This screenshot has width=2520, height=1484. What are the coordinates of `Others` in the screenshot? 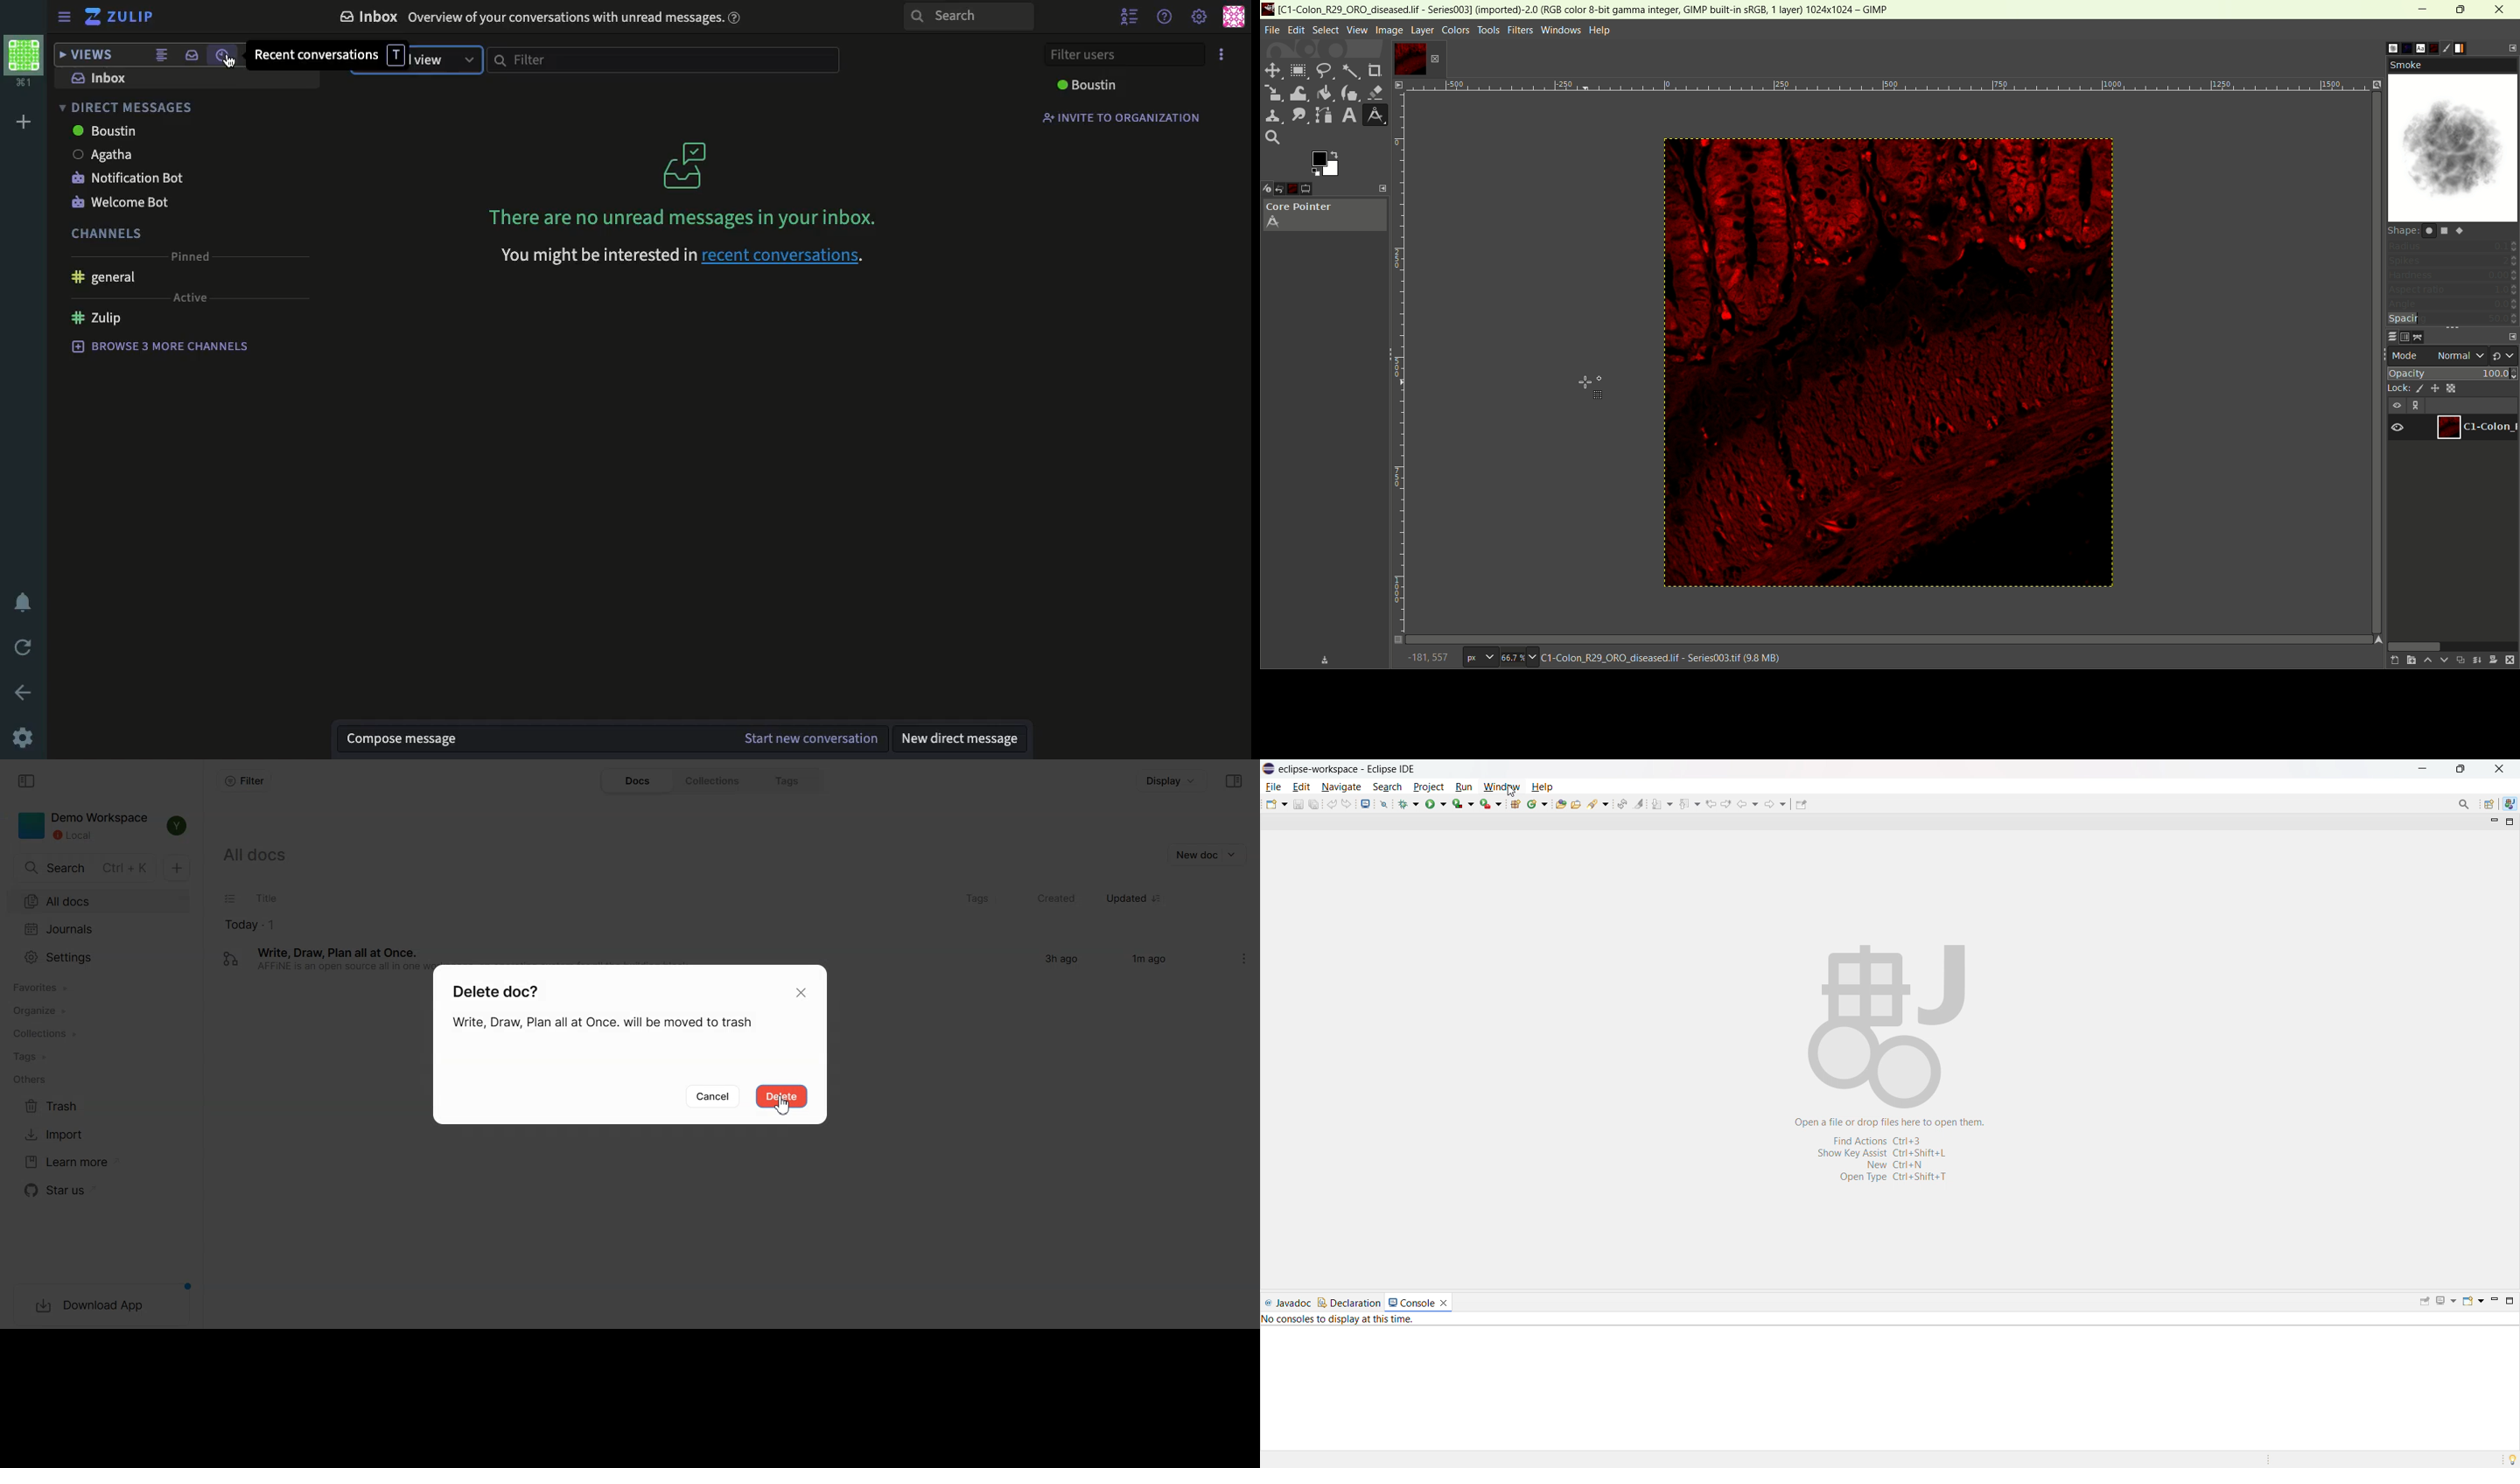 It's located at (99, 1080).